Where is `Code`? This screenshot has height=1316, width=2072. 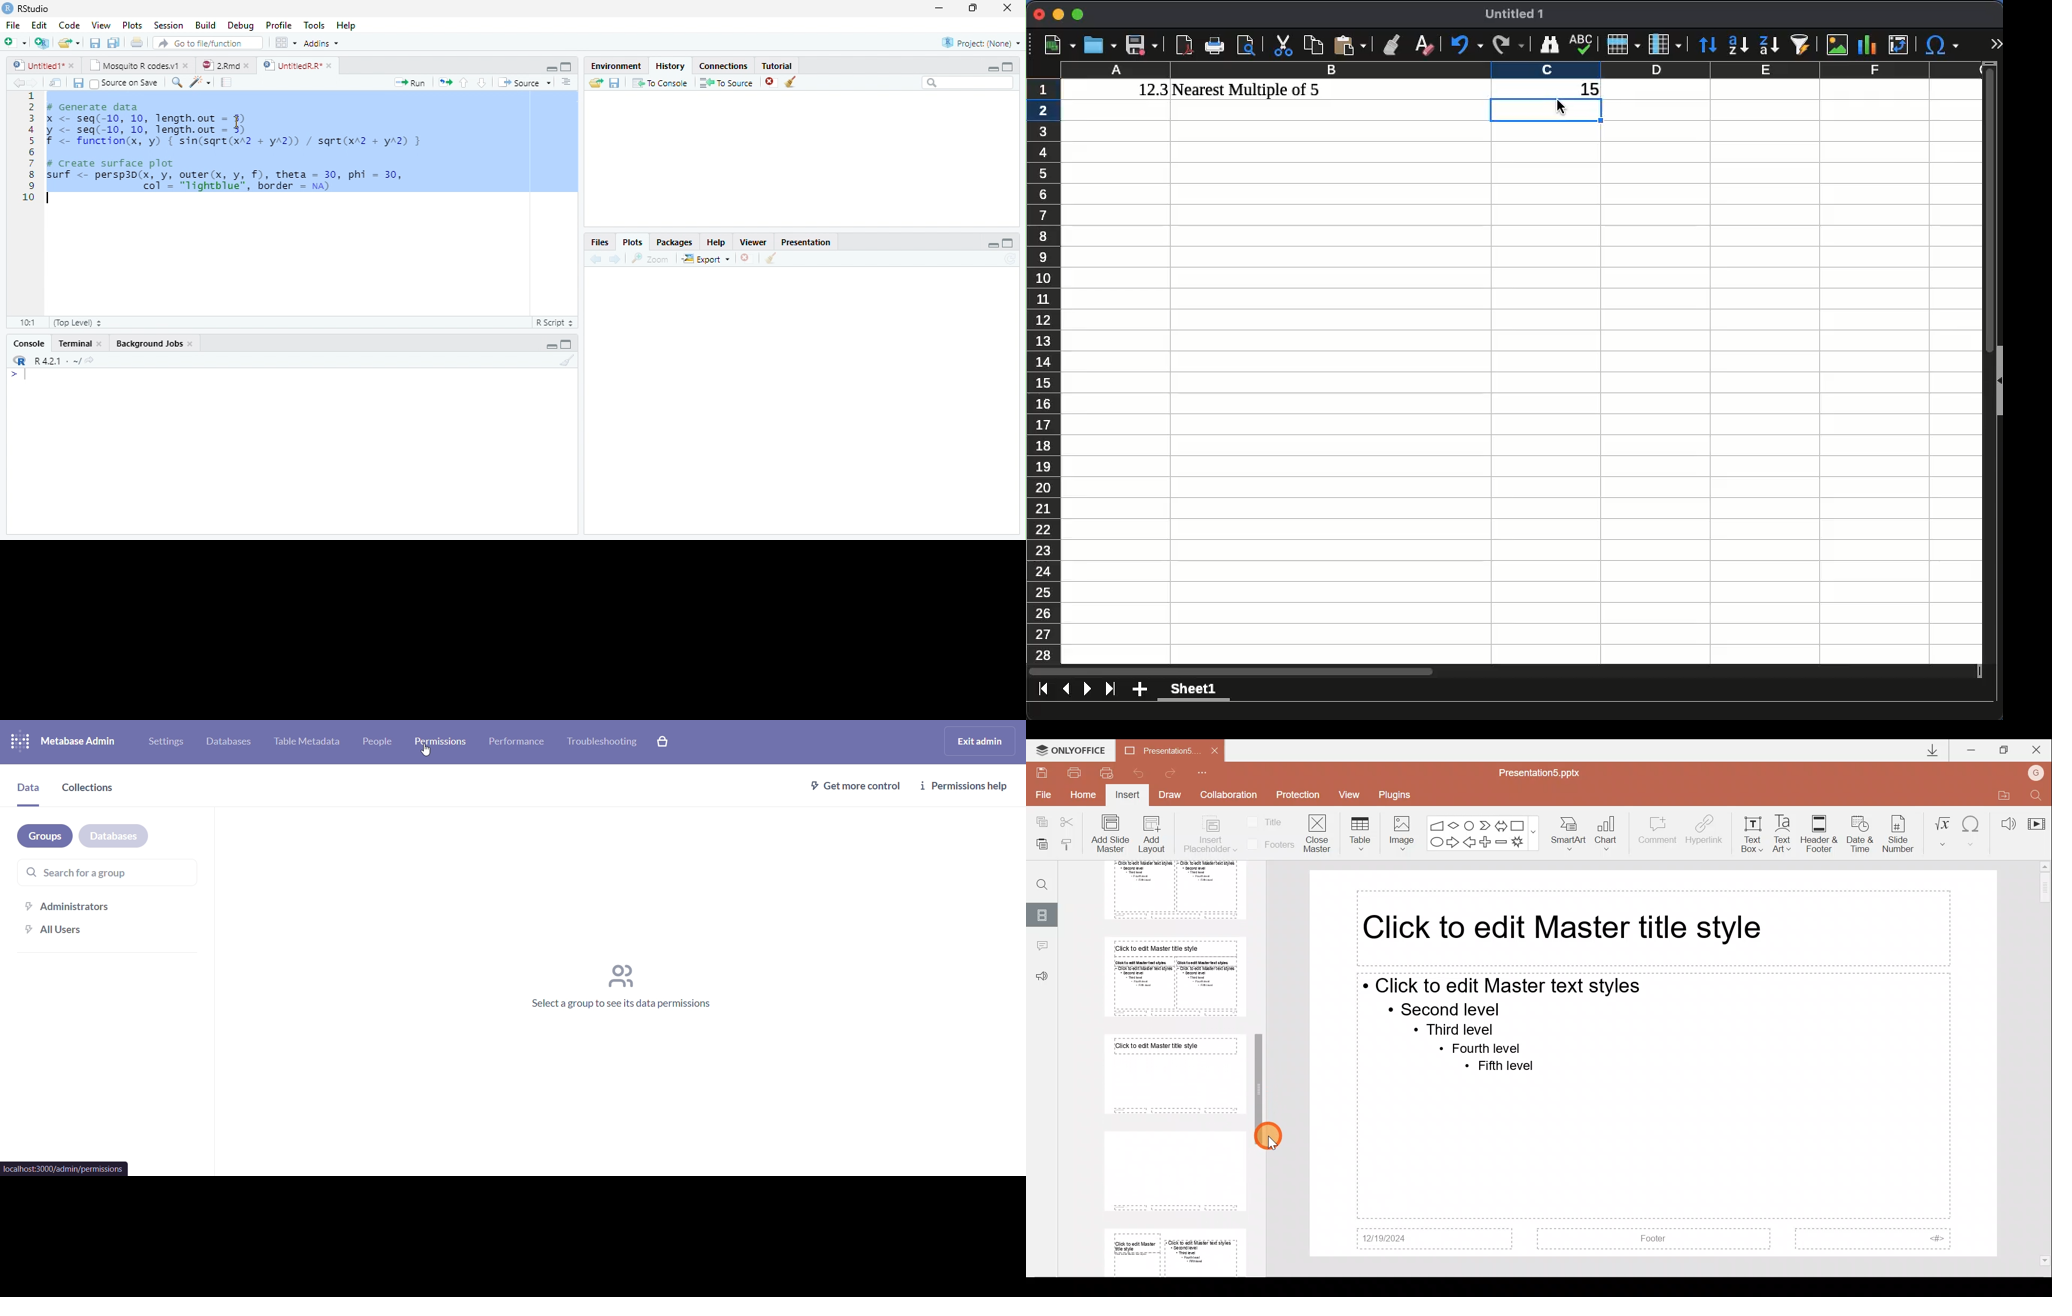
Code is located at coordinates (68, 25).